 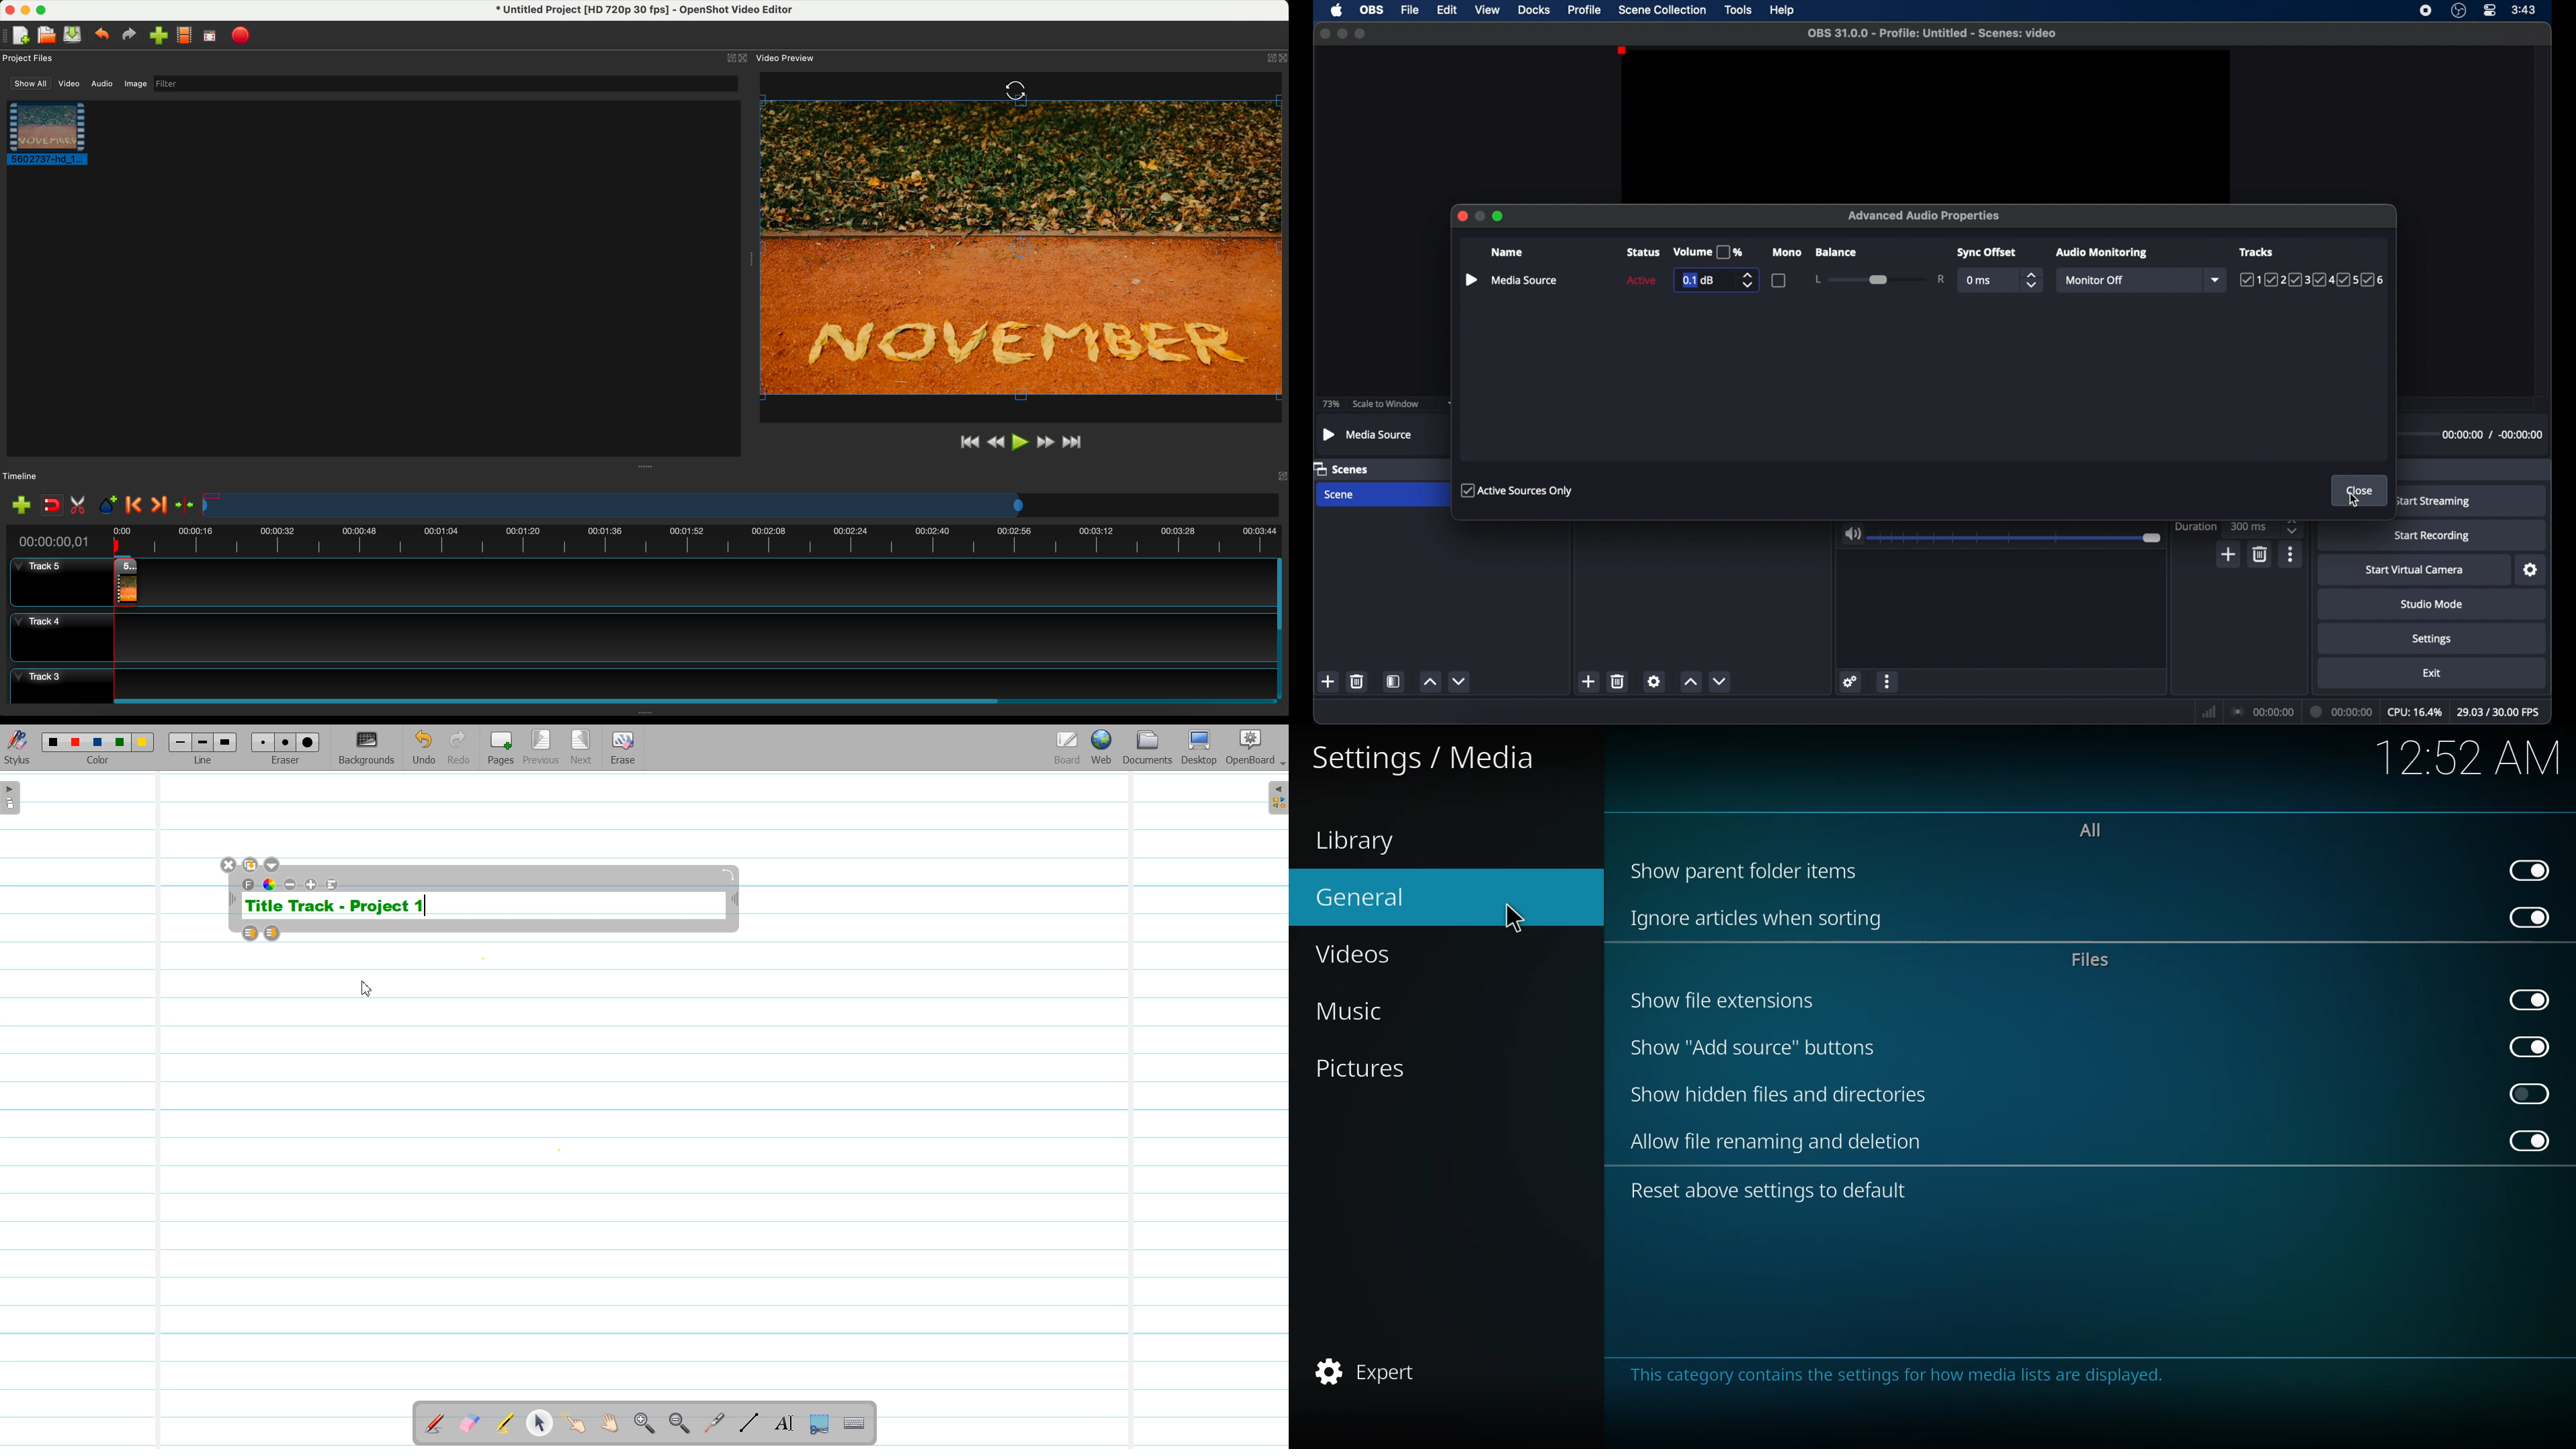 What do you see at coordinates (1459, 215) in the screenshot?
I see `close` at bounding box center [1459, 215].